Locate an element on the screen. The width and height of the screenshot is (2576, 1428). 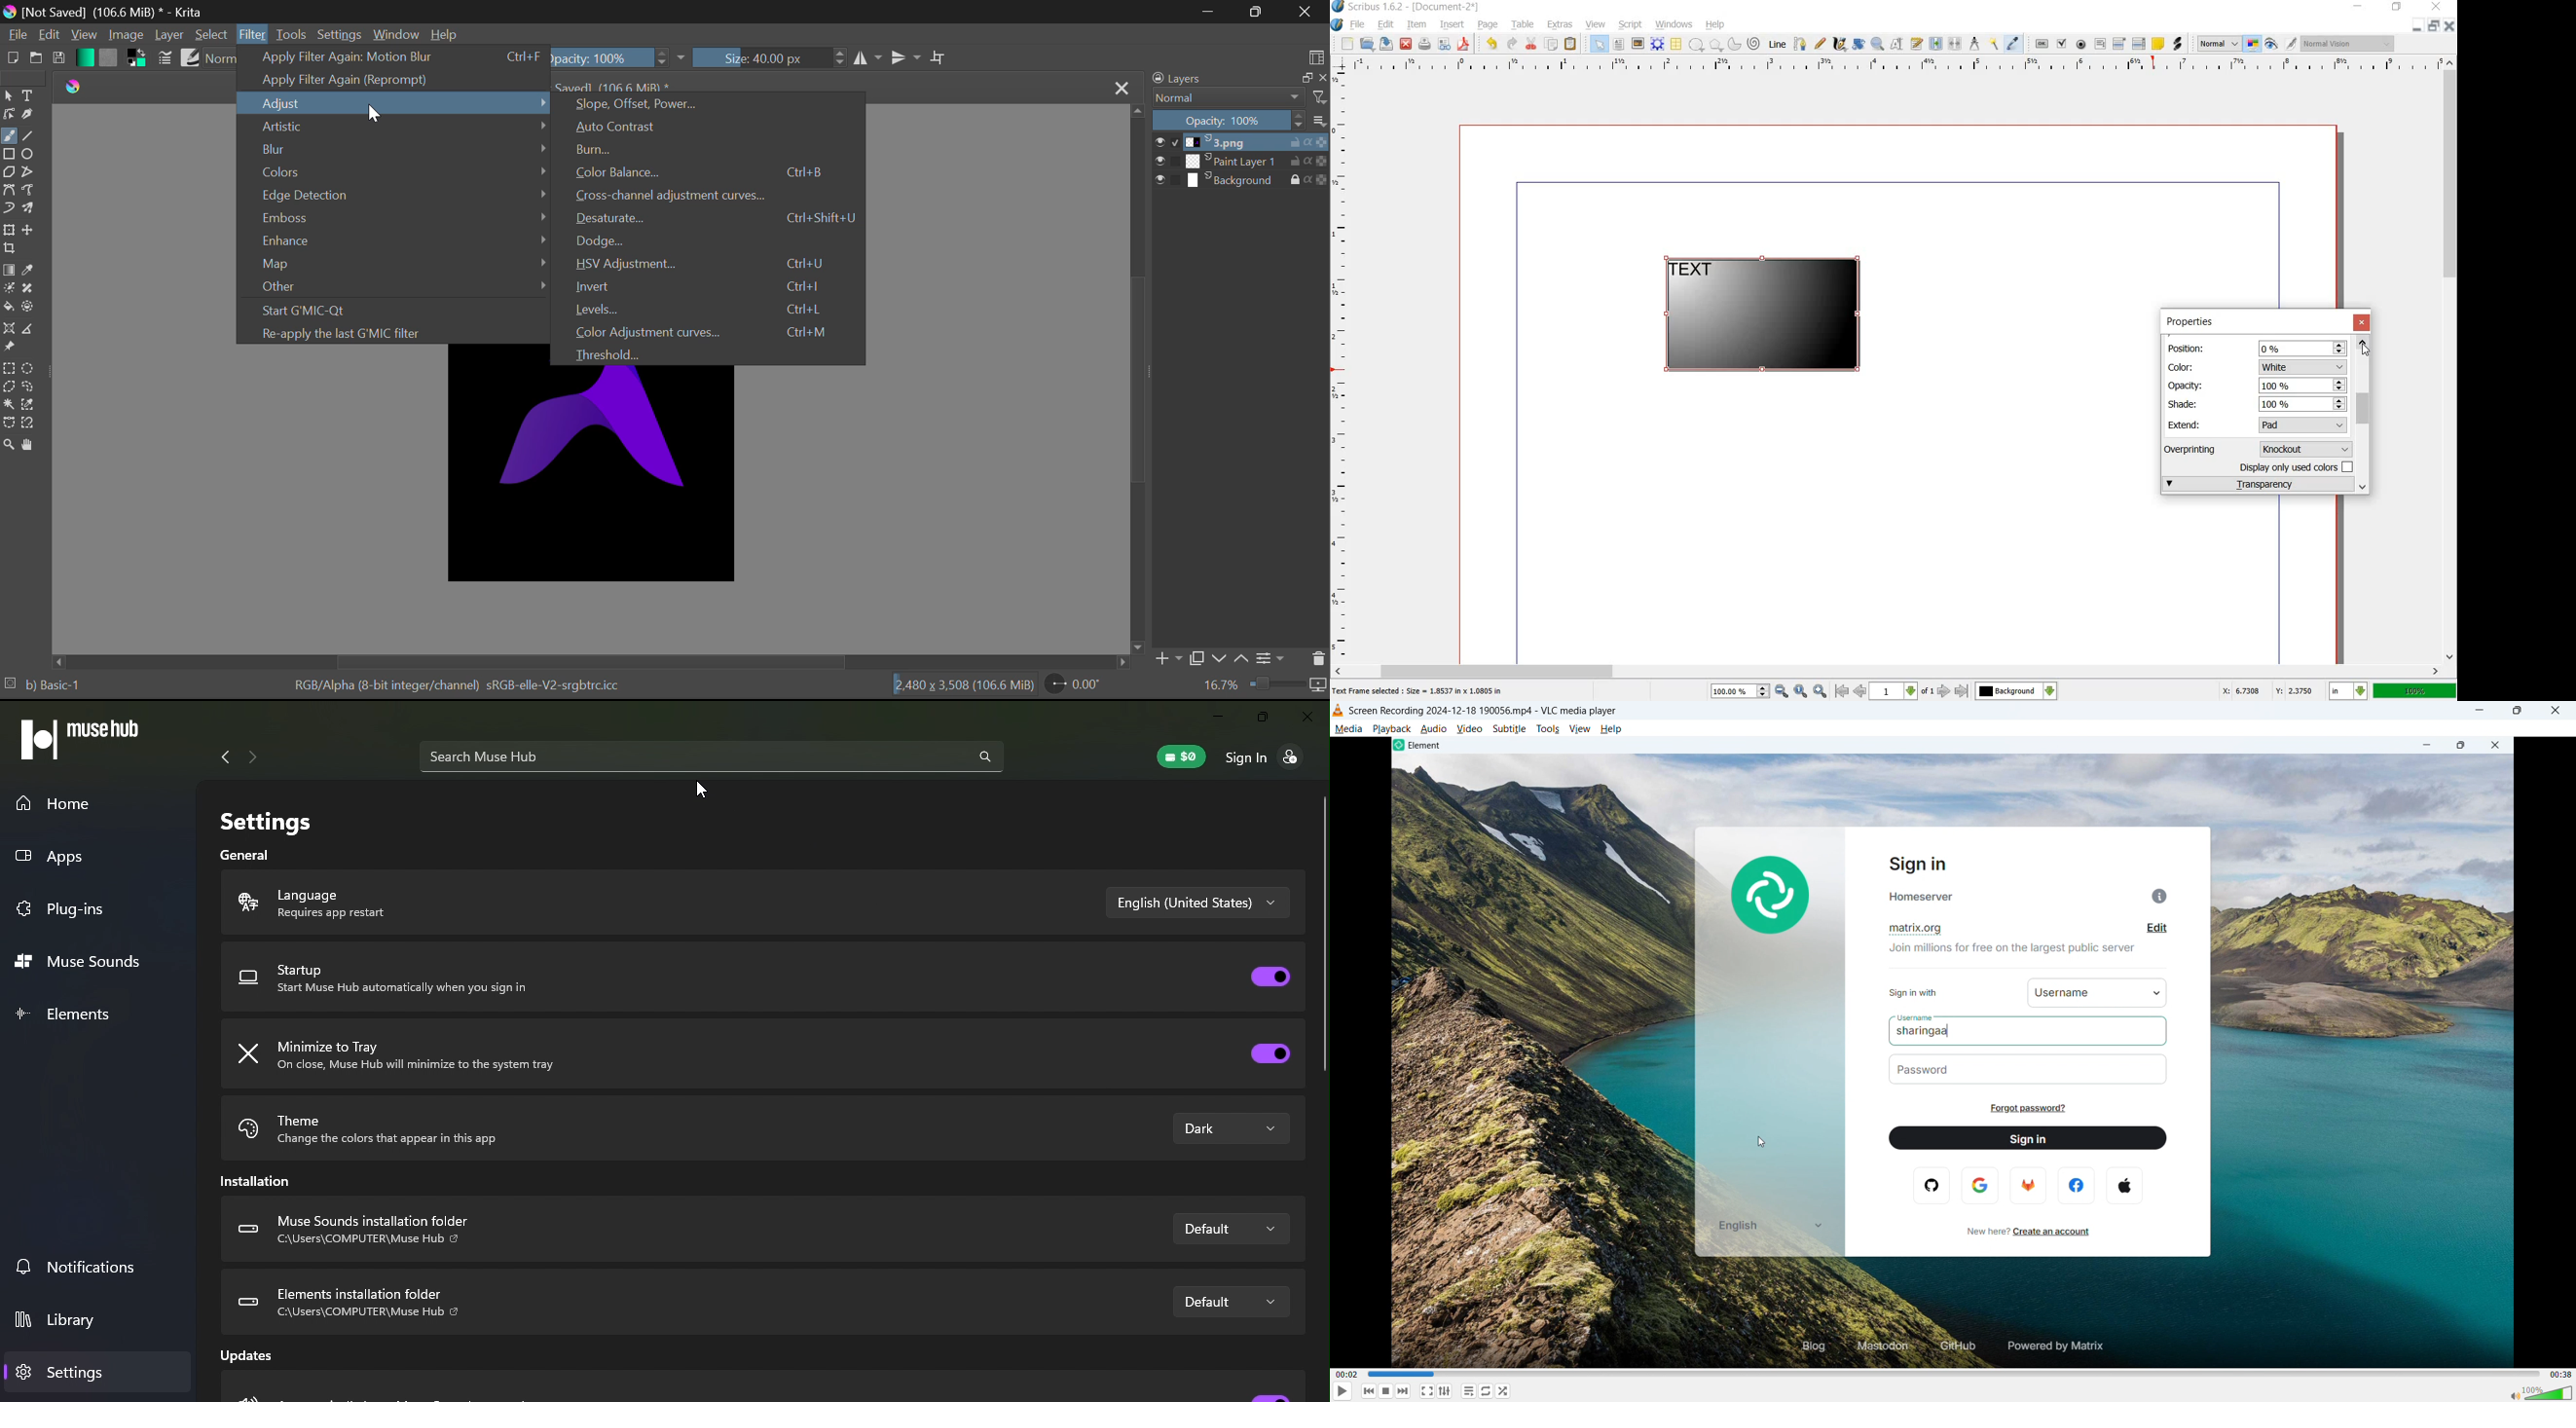
edit is located at coordinates (1386, 25).